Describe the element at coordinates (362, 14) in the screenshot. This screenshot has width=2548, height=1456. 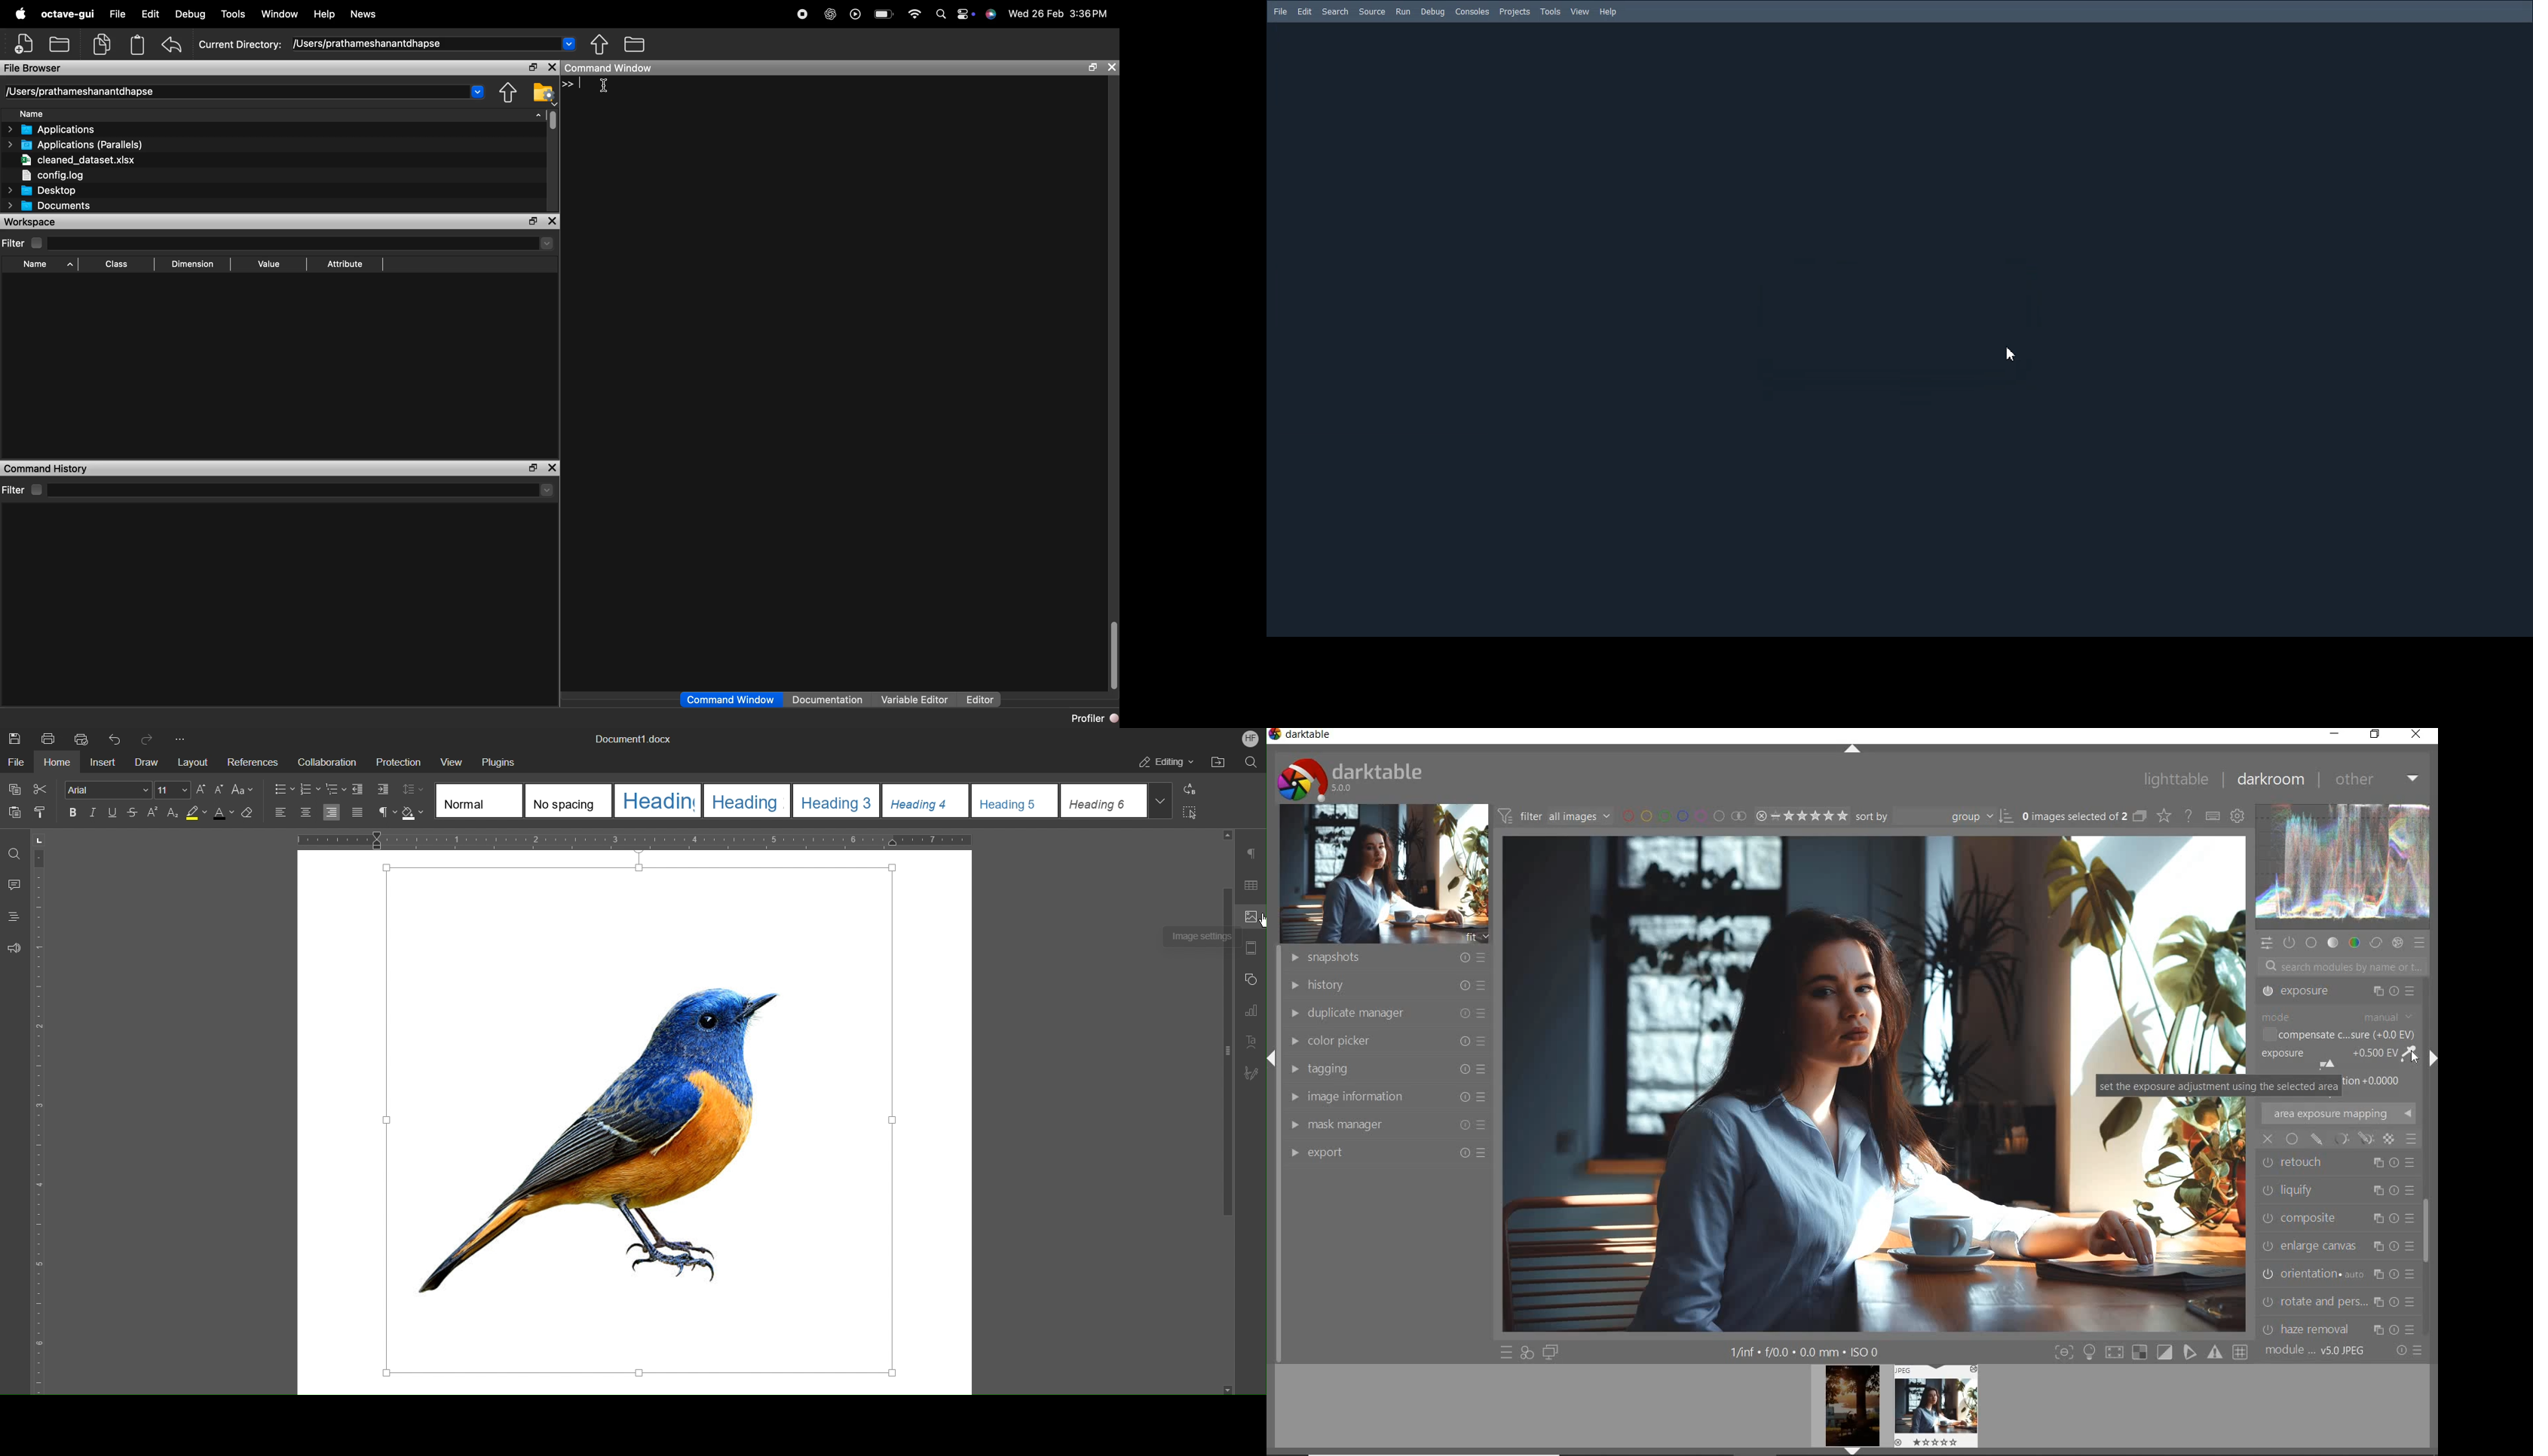
I see `News` at that location.